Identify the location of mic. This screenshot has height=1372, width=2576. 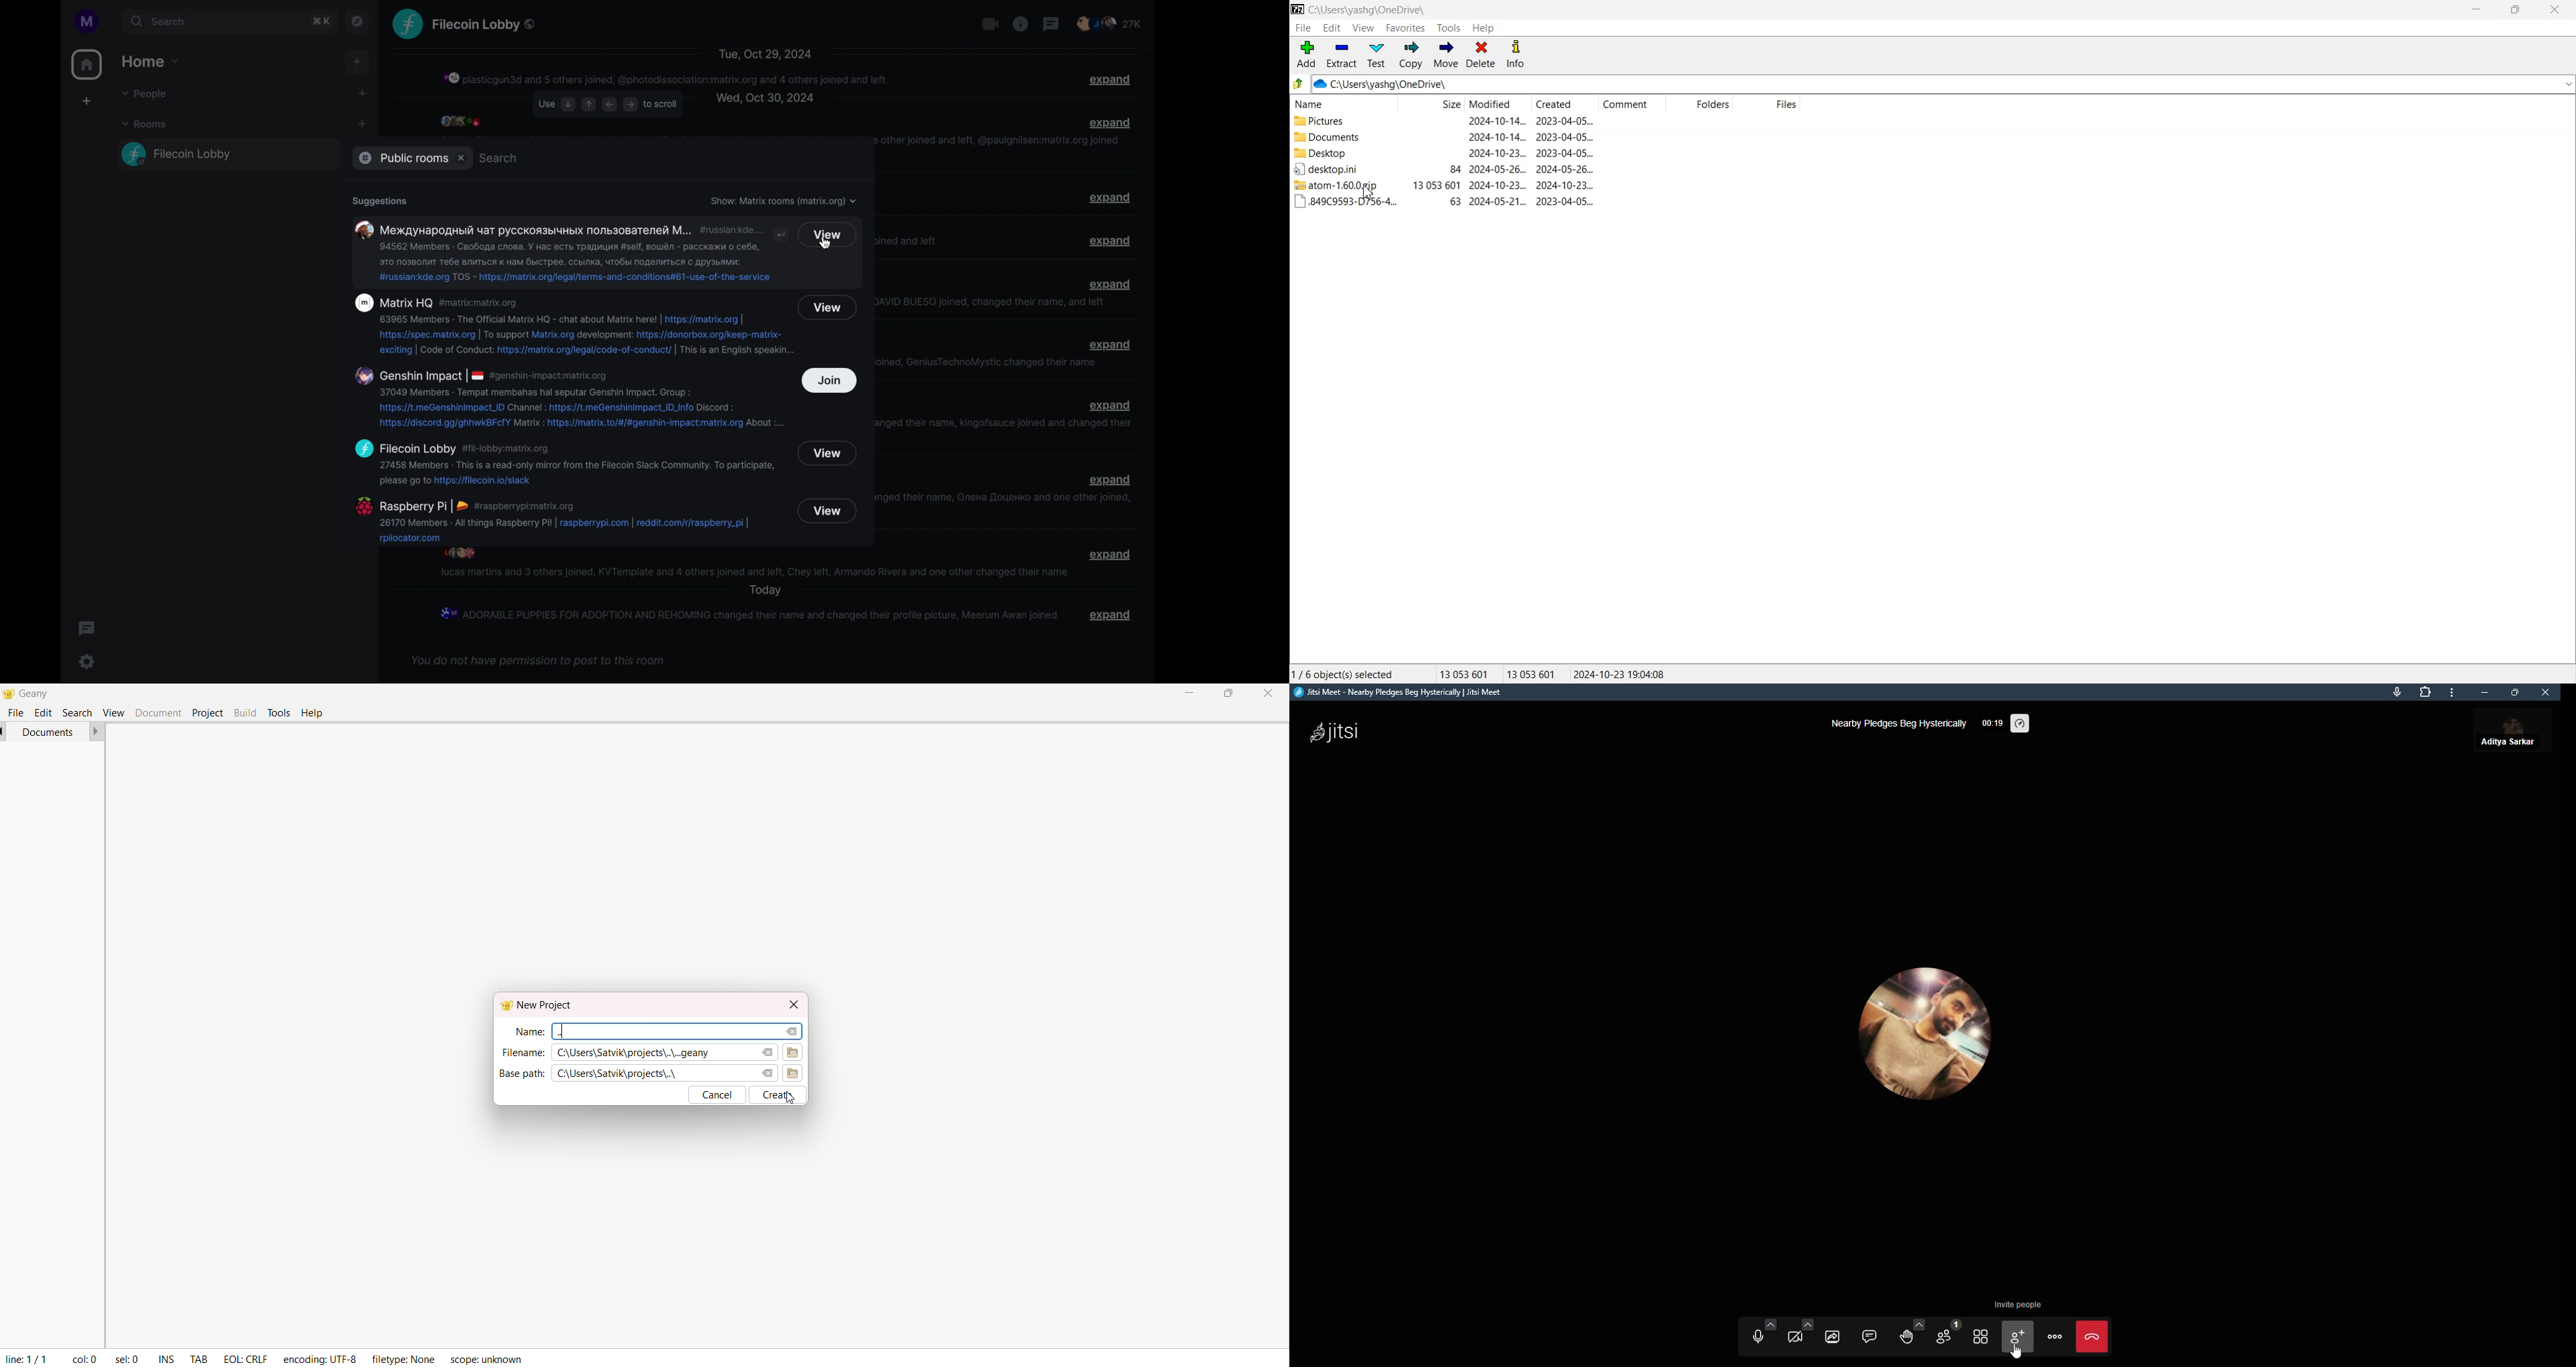
(2398, 692).